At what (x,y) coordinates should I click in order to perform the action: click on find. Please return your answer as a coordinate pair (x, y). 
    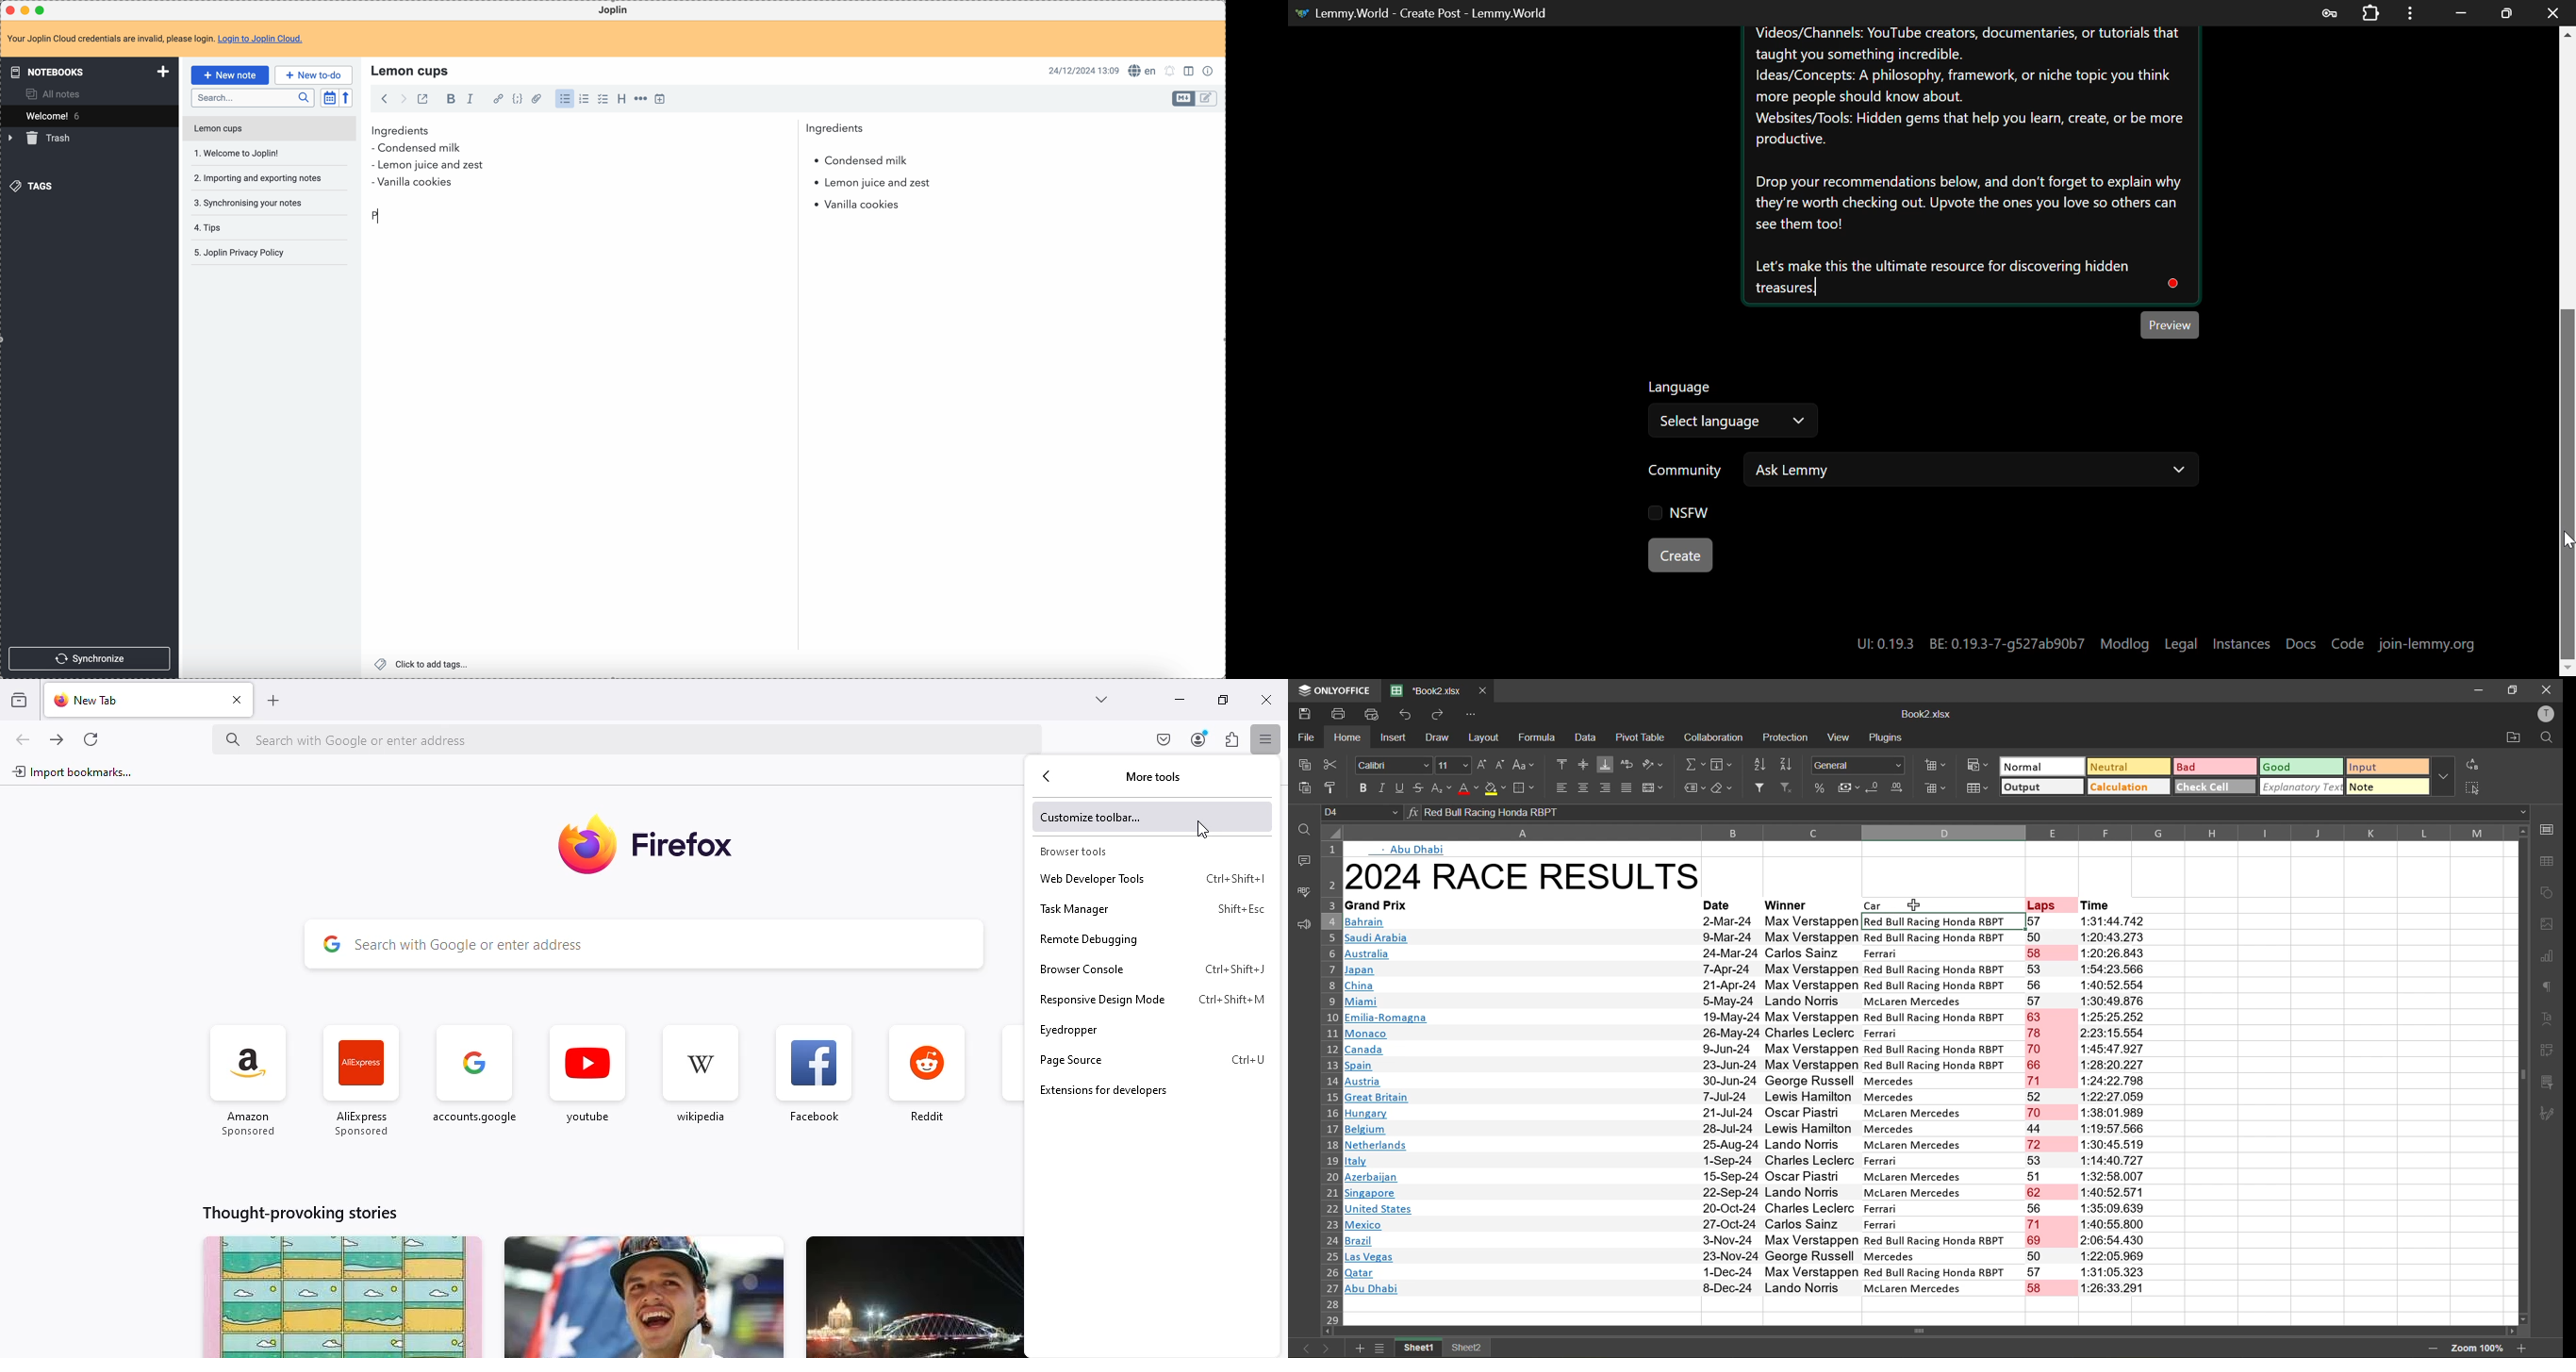
    Looking at the image, I should click on (2549, 739).